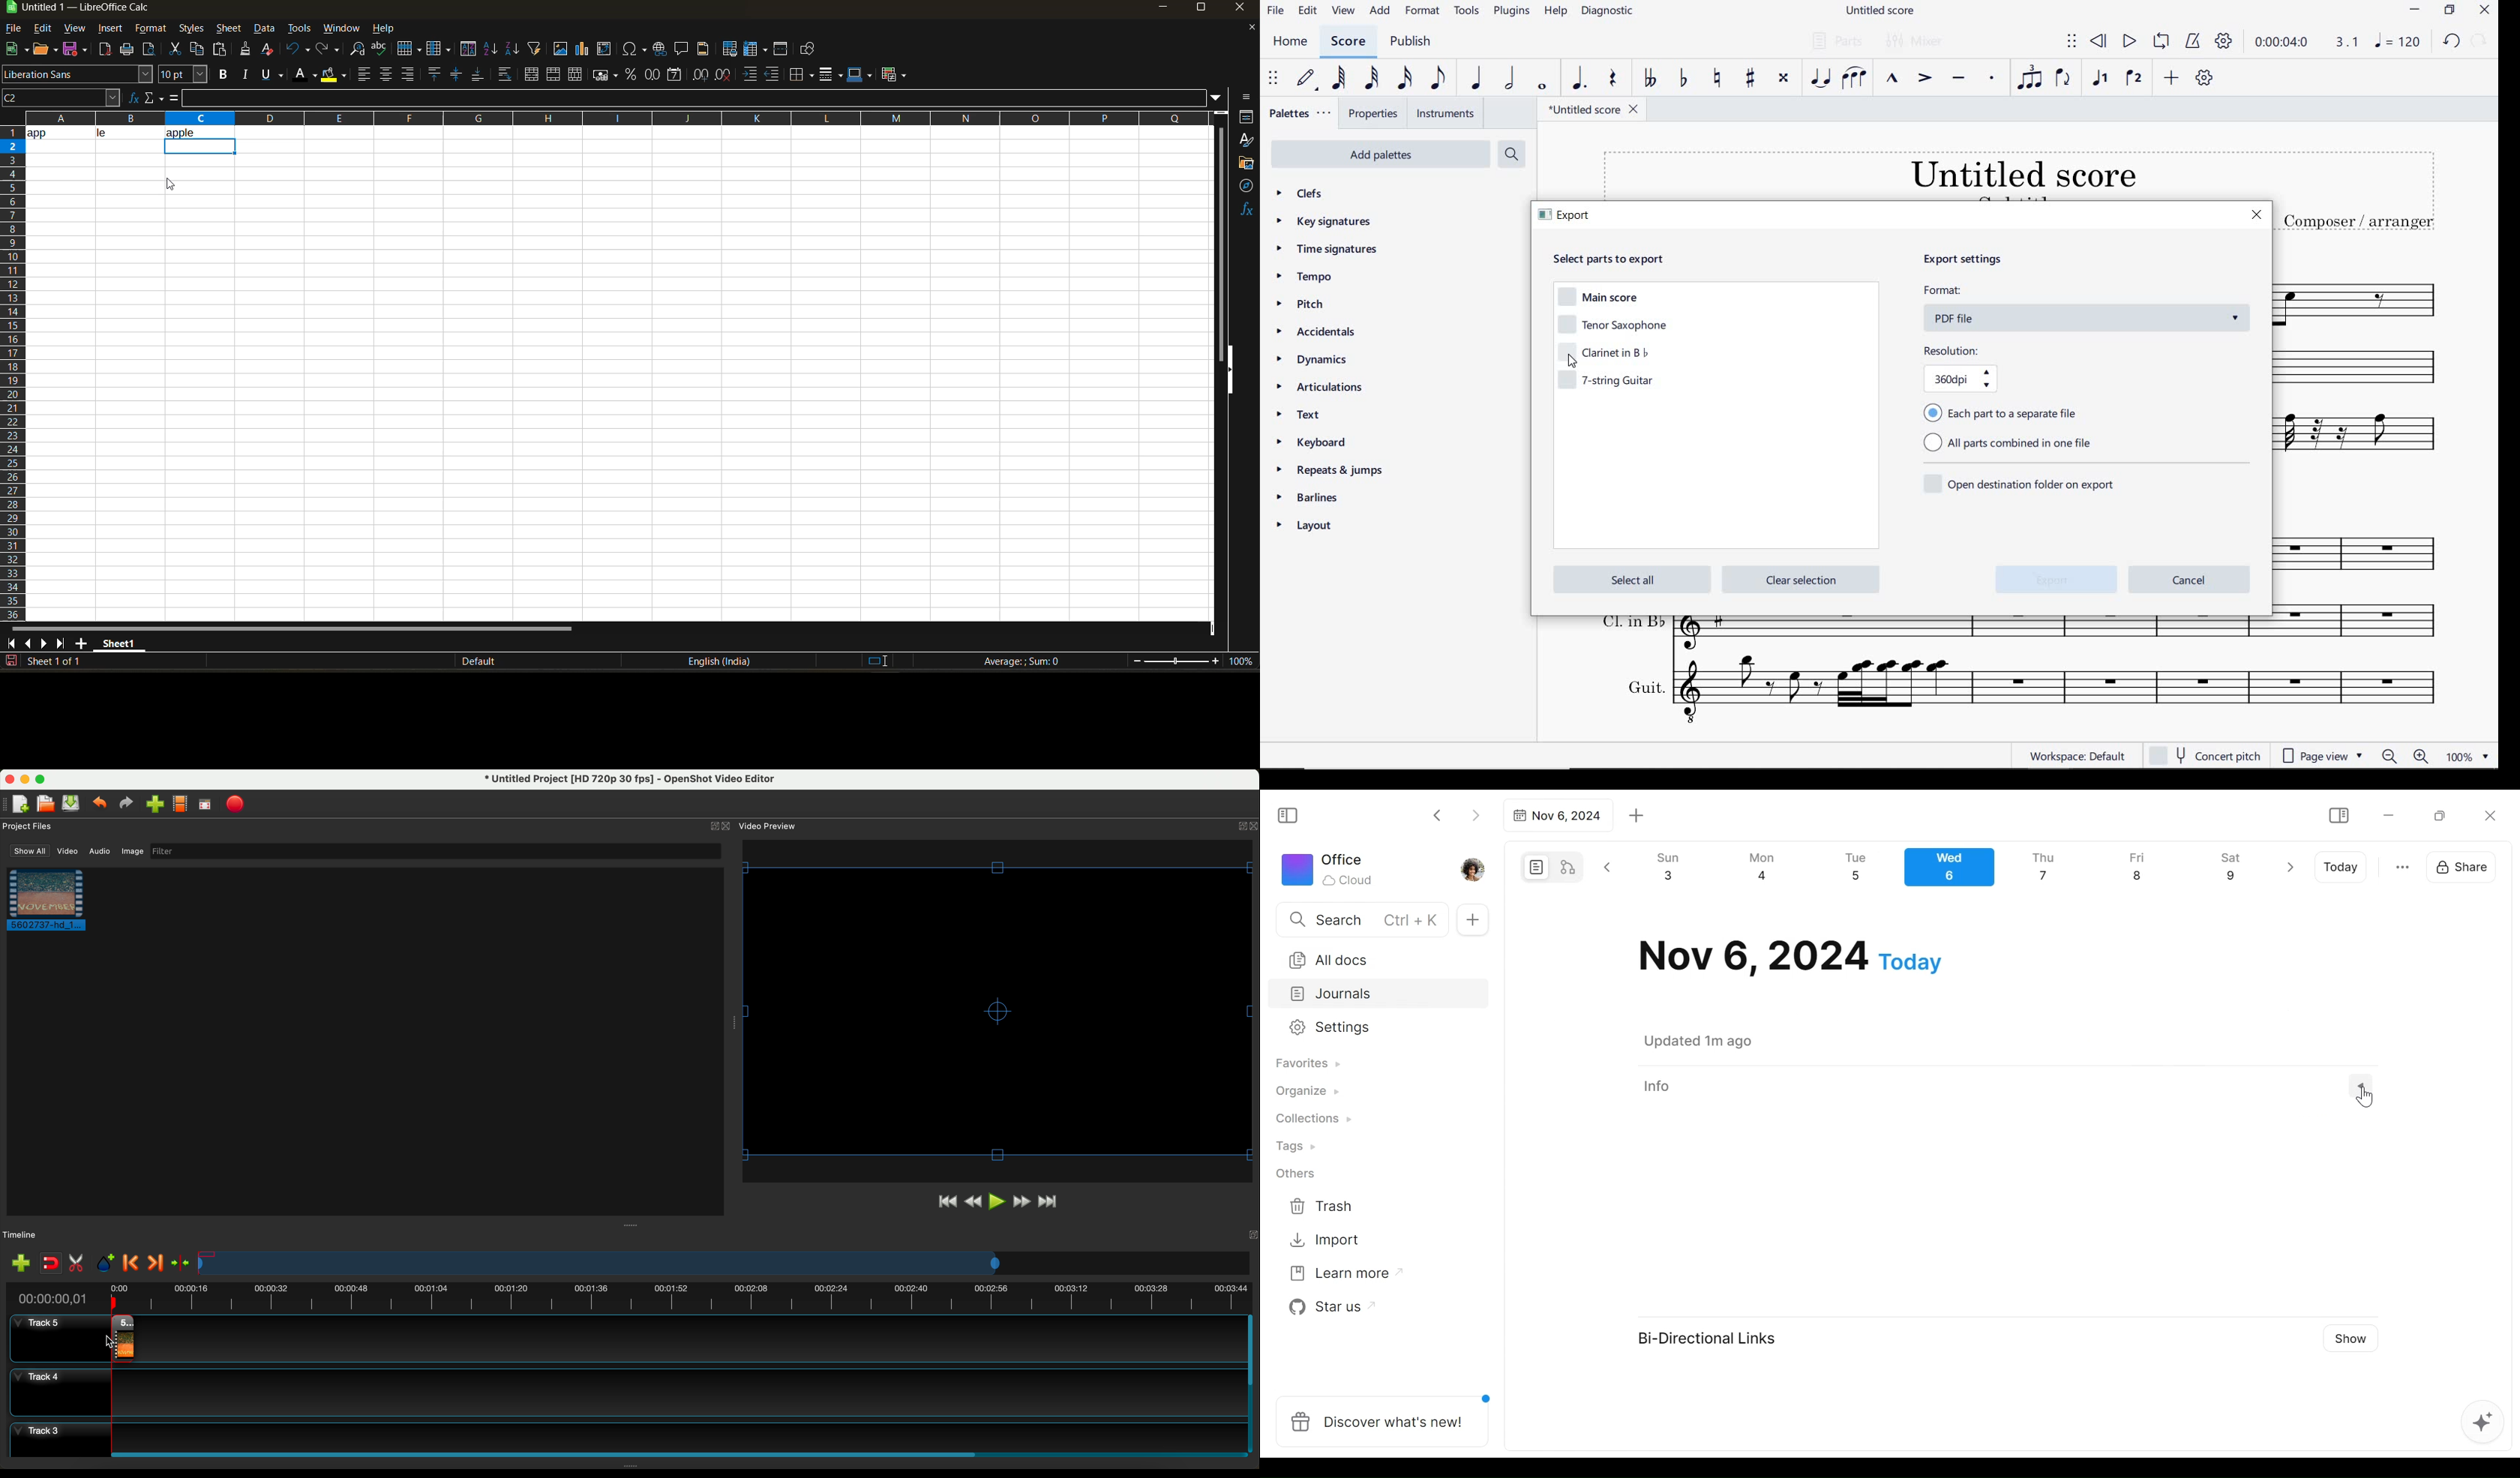 Image resolution: width=2520 pixels, height=1484 pixels. I want to click on font color, so click(308, 73).